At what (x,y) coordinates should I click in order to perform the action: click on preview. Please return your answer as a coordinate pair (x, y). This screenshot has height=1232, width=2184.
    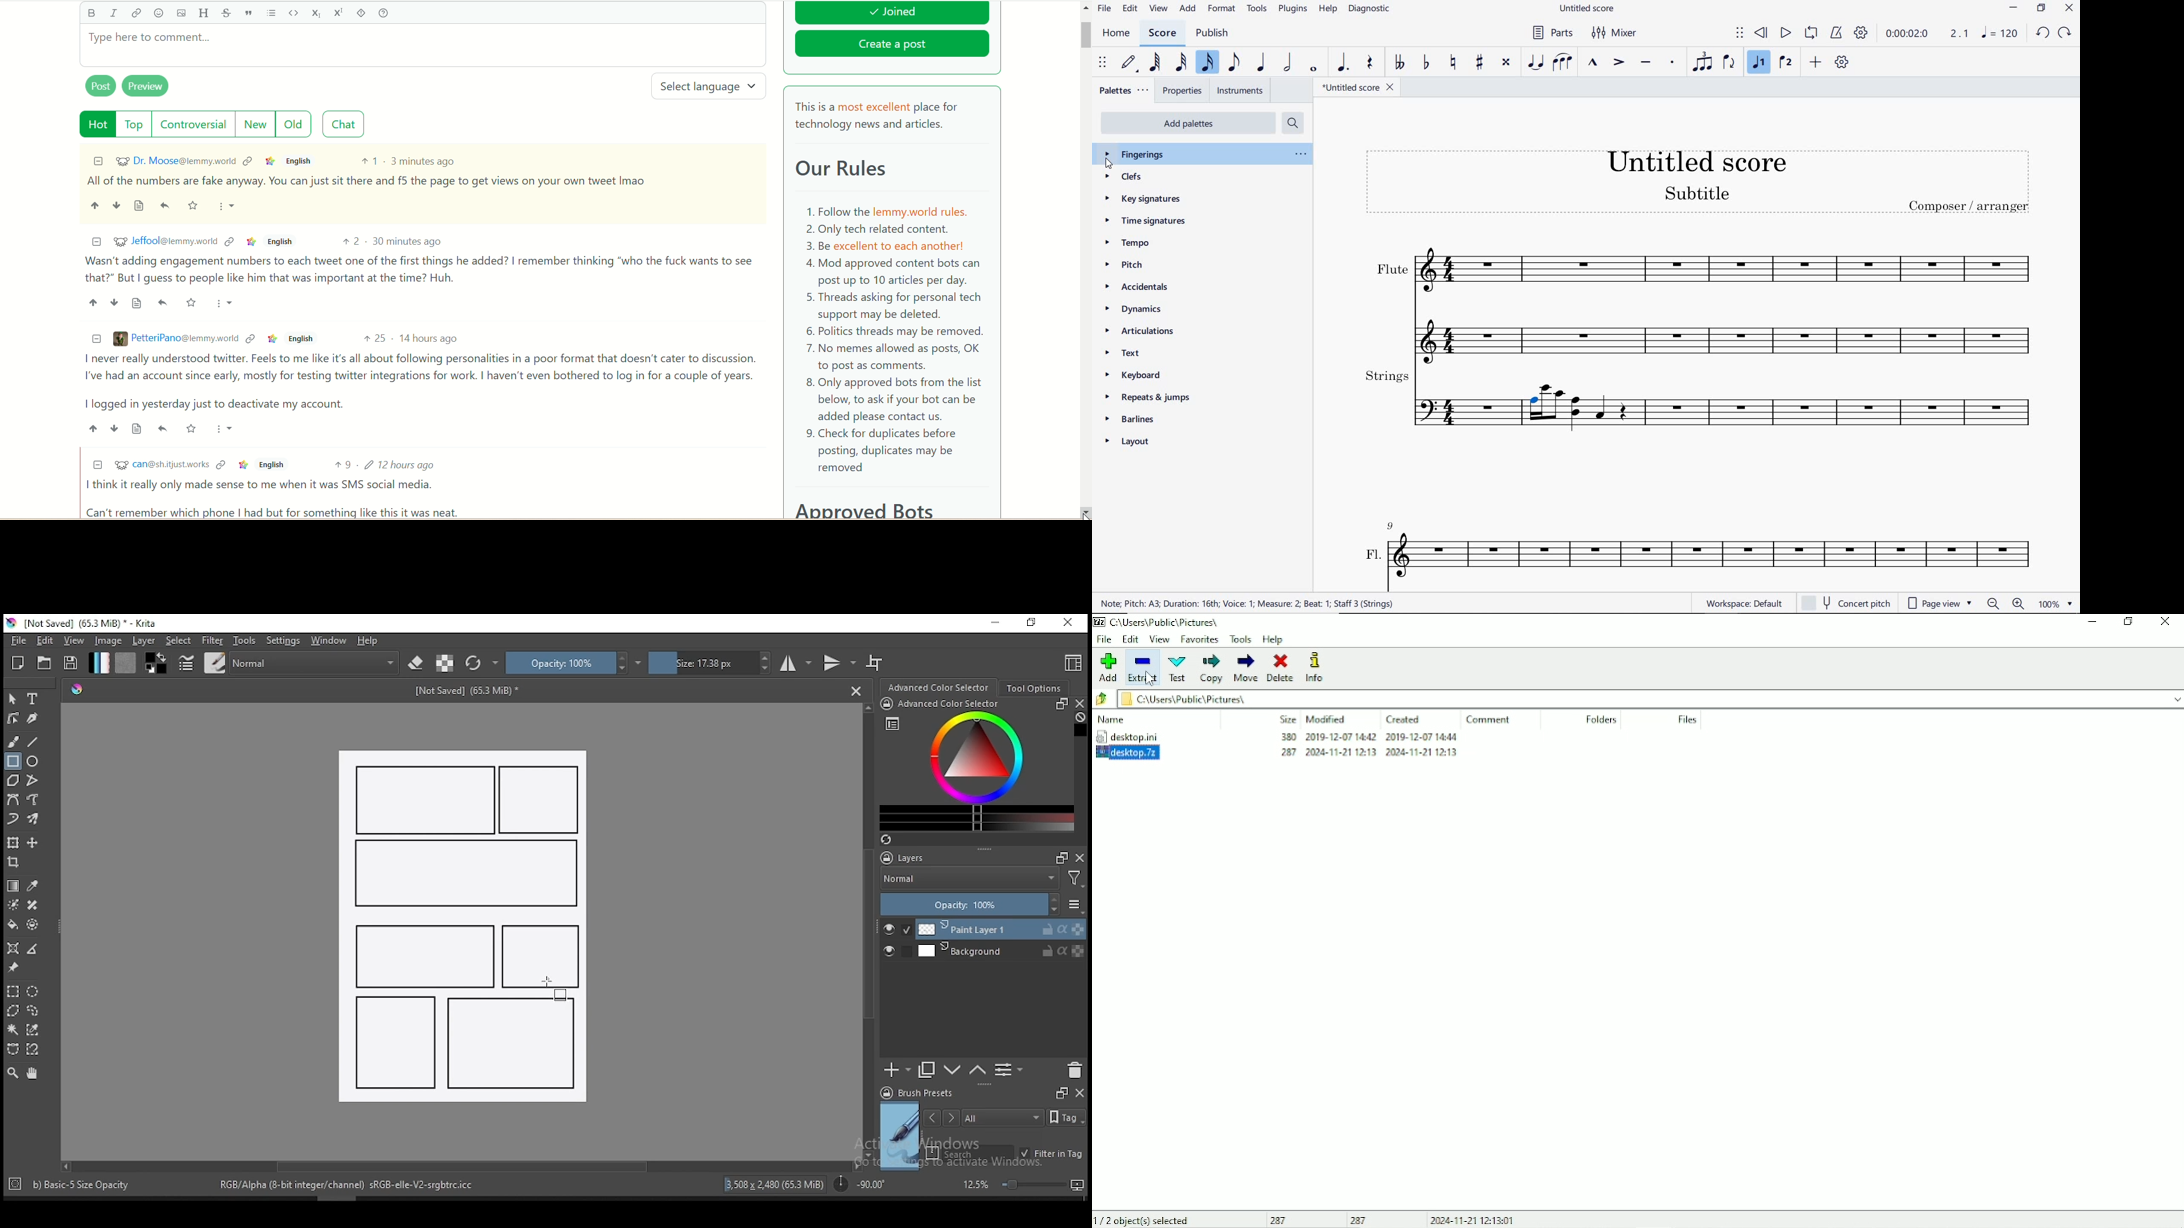
    Looking at the image, I should click on (901, 1136).